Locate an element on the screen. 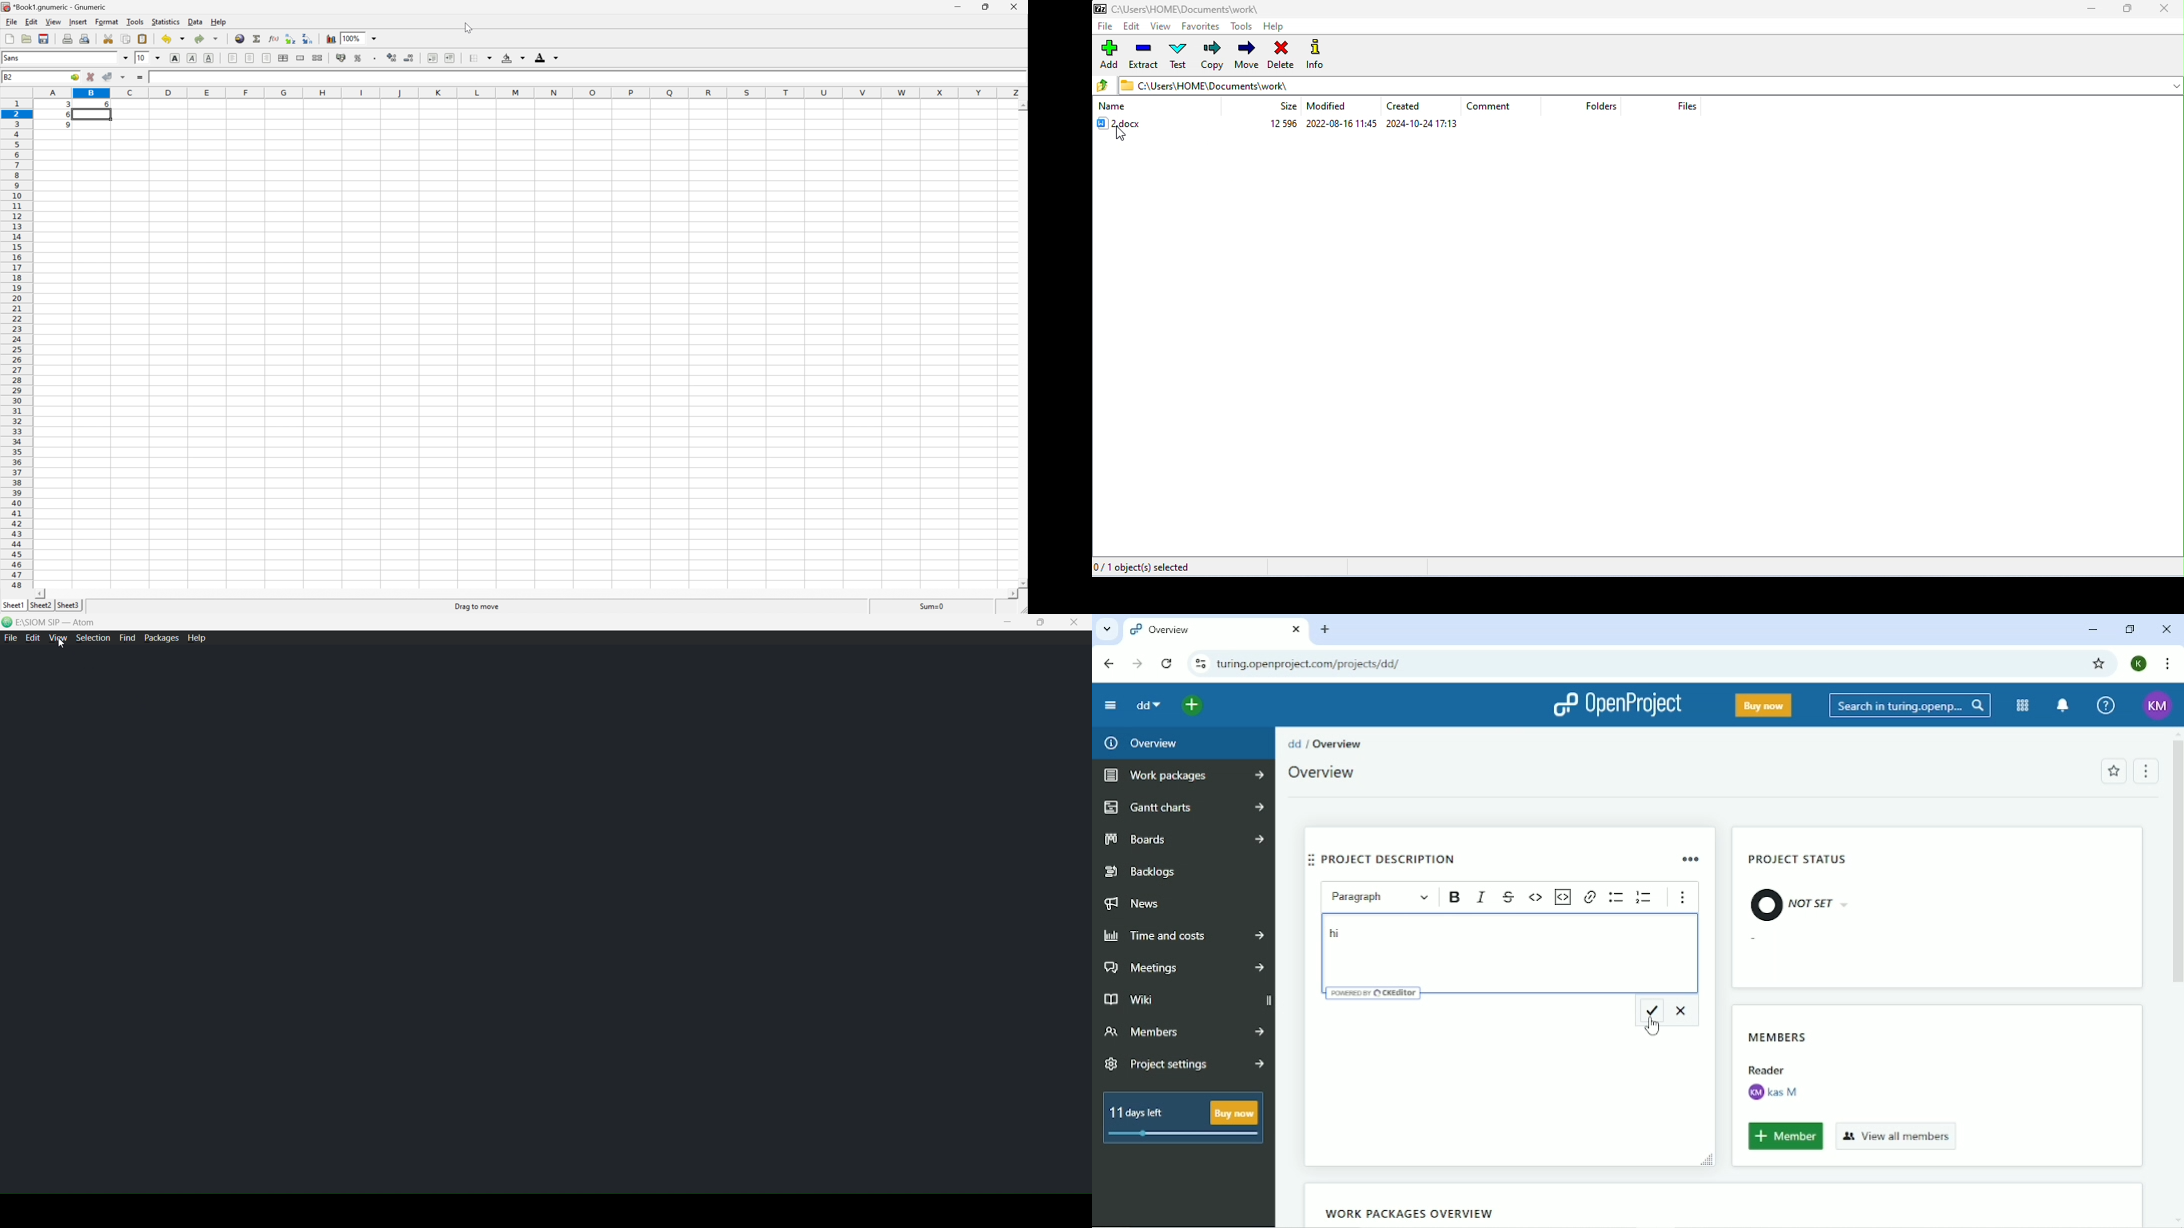 The image size is (2184, 1232). Center horizontally is located at coordinates (249, 57).